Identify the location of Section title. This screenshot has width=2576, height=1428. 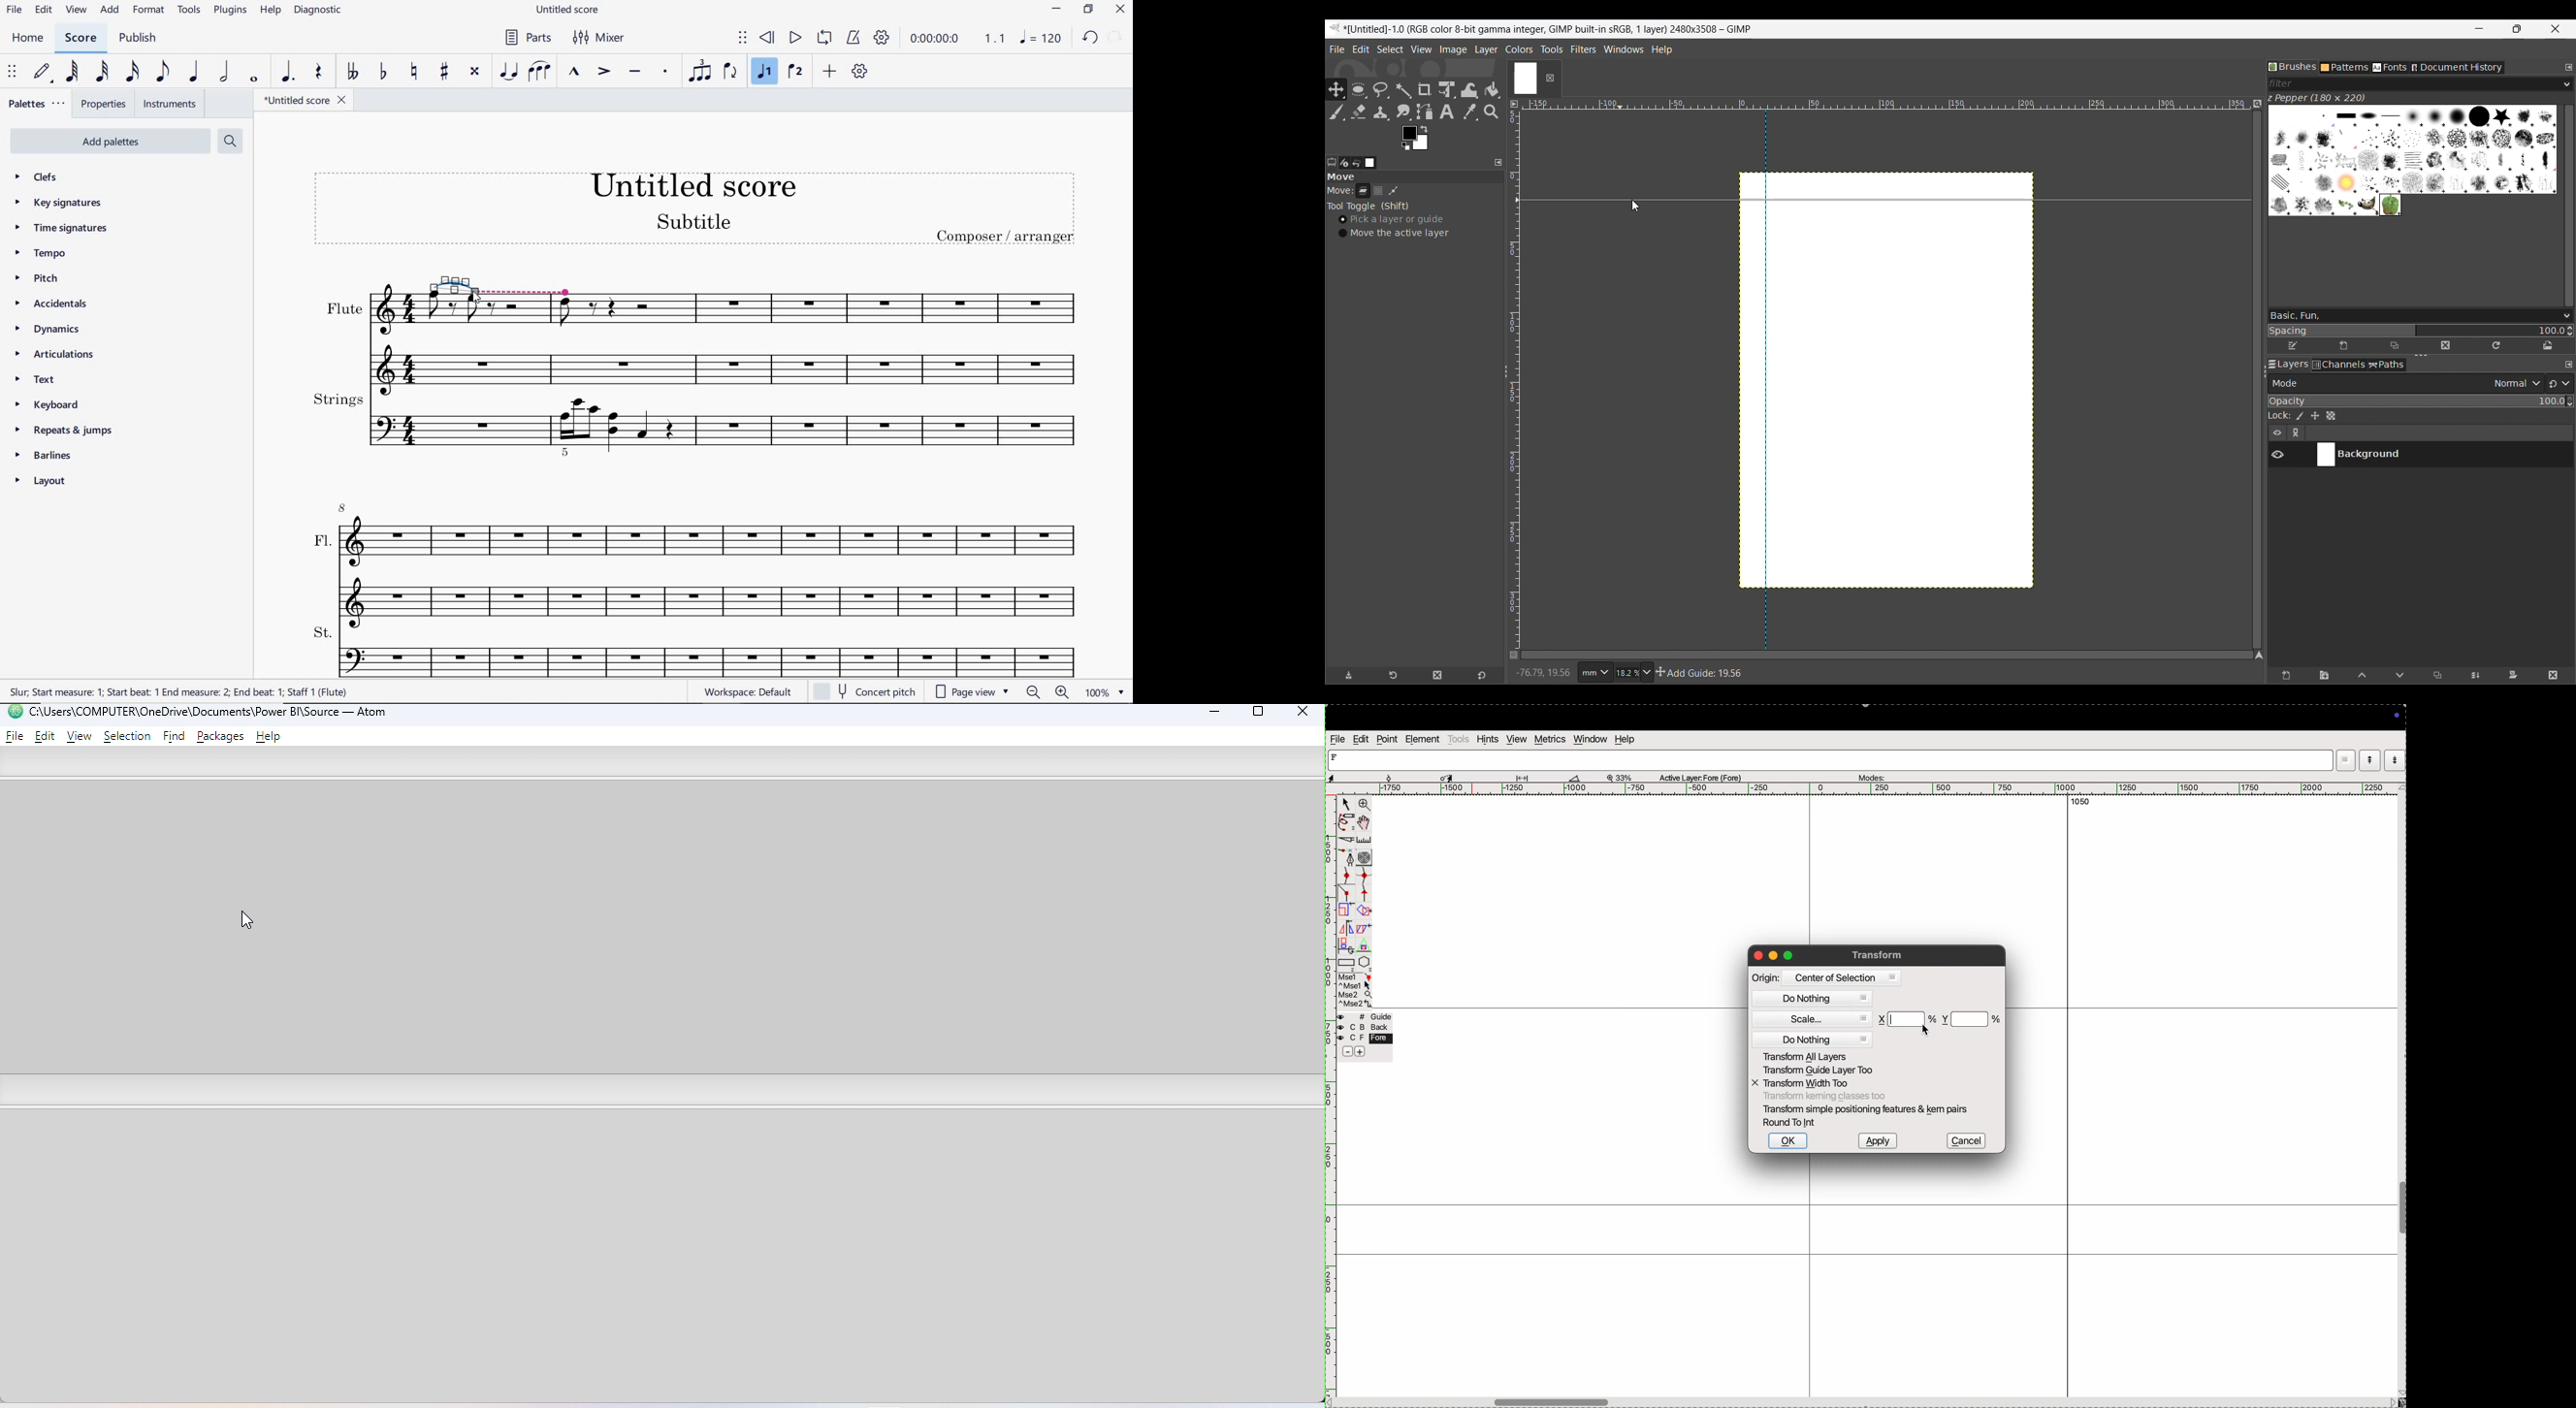
(1413, 179).